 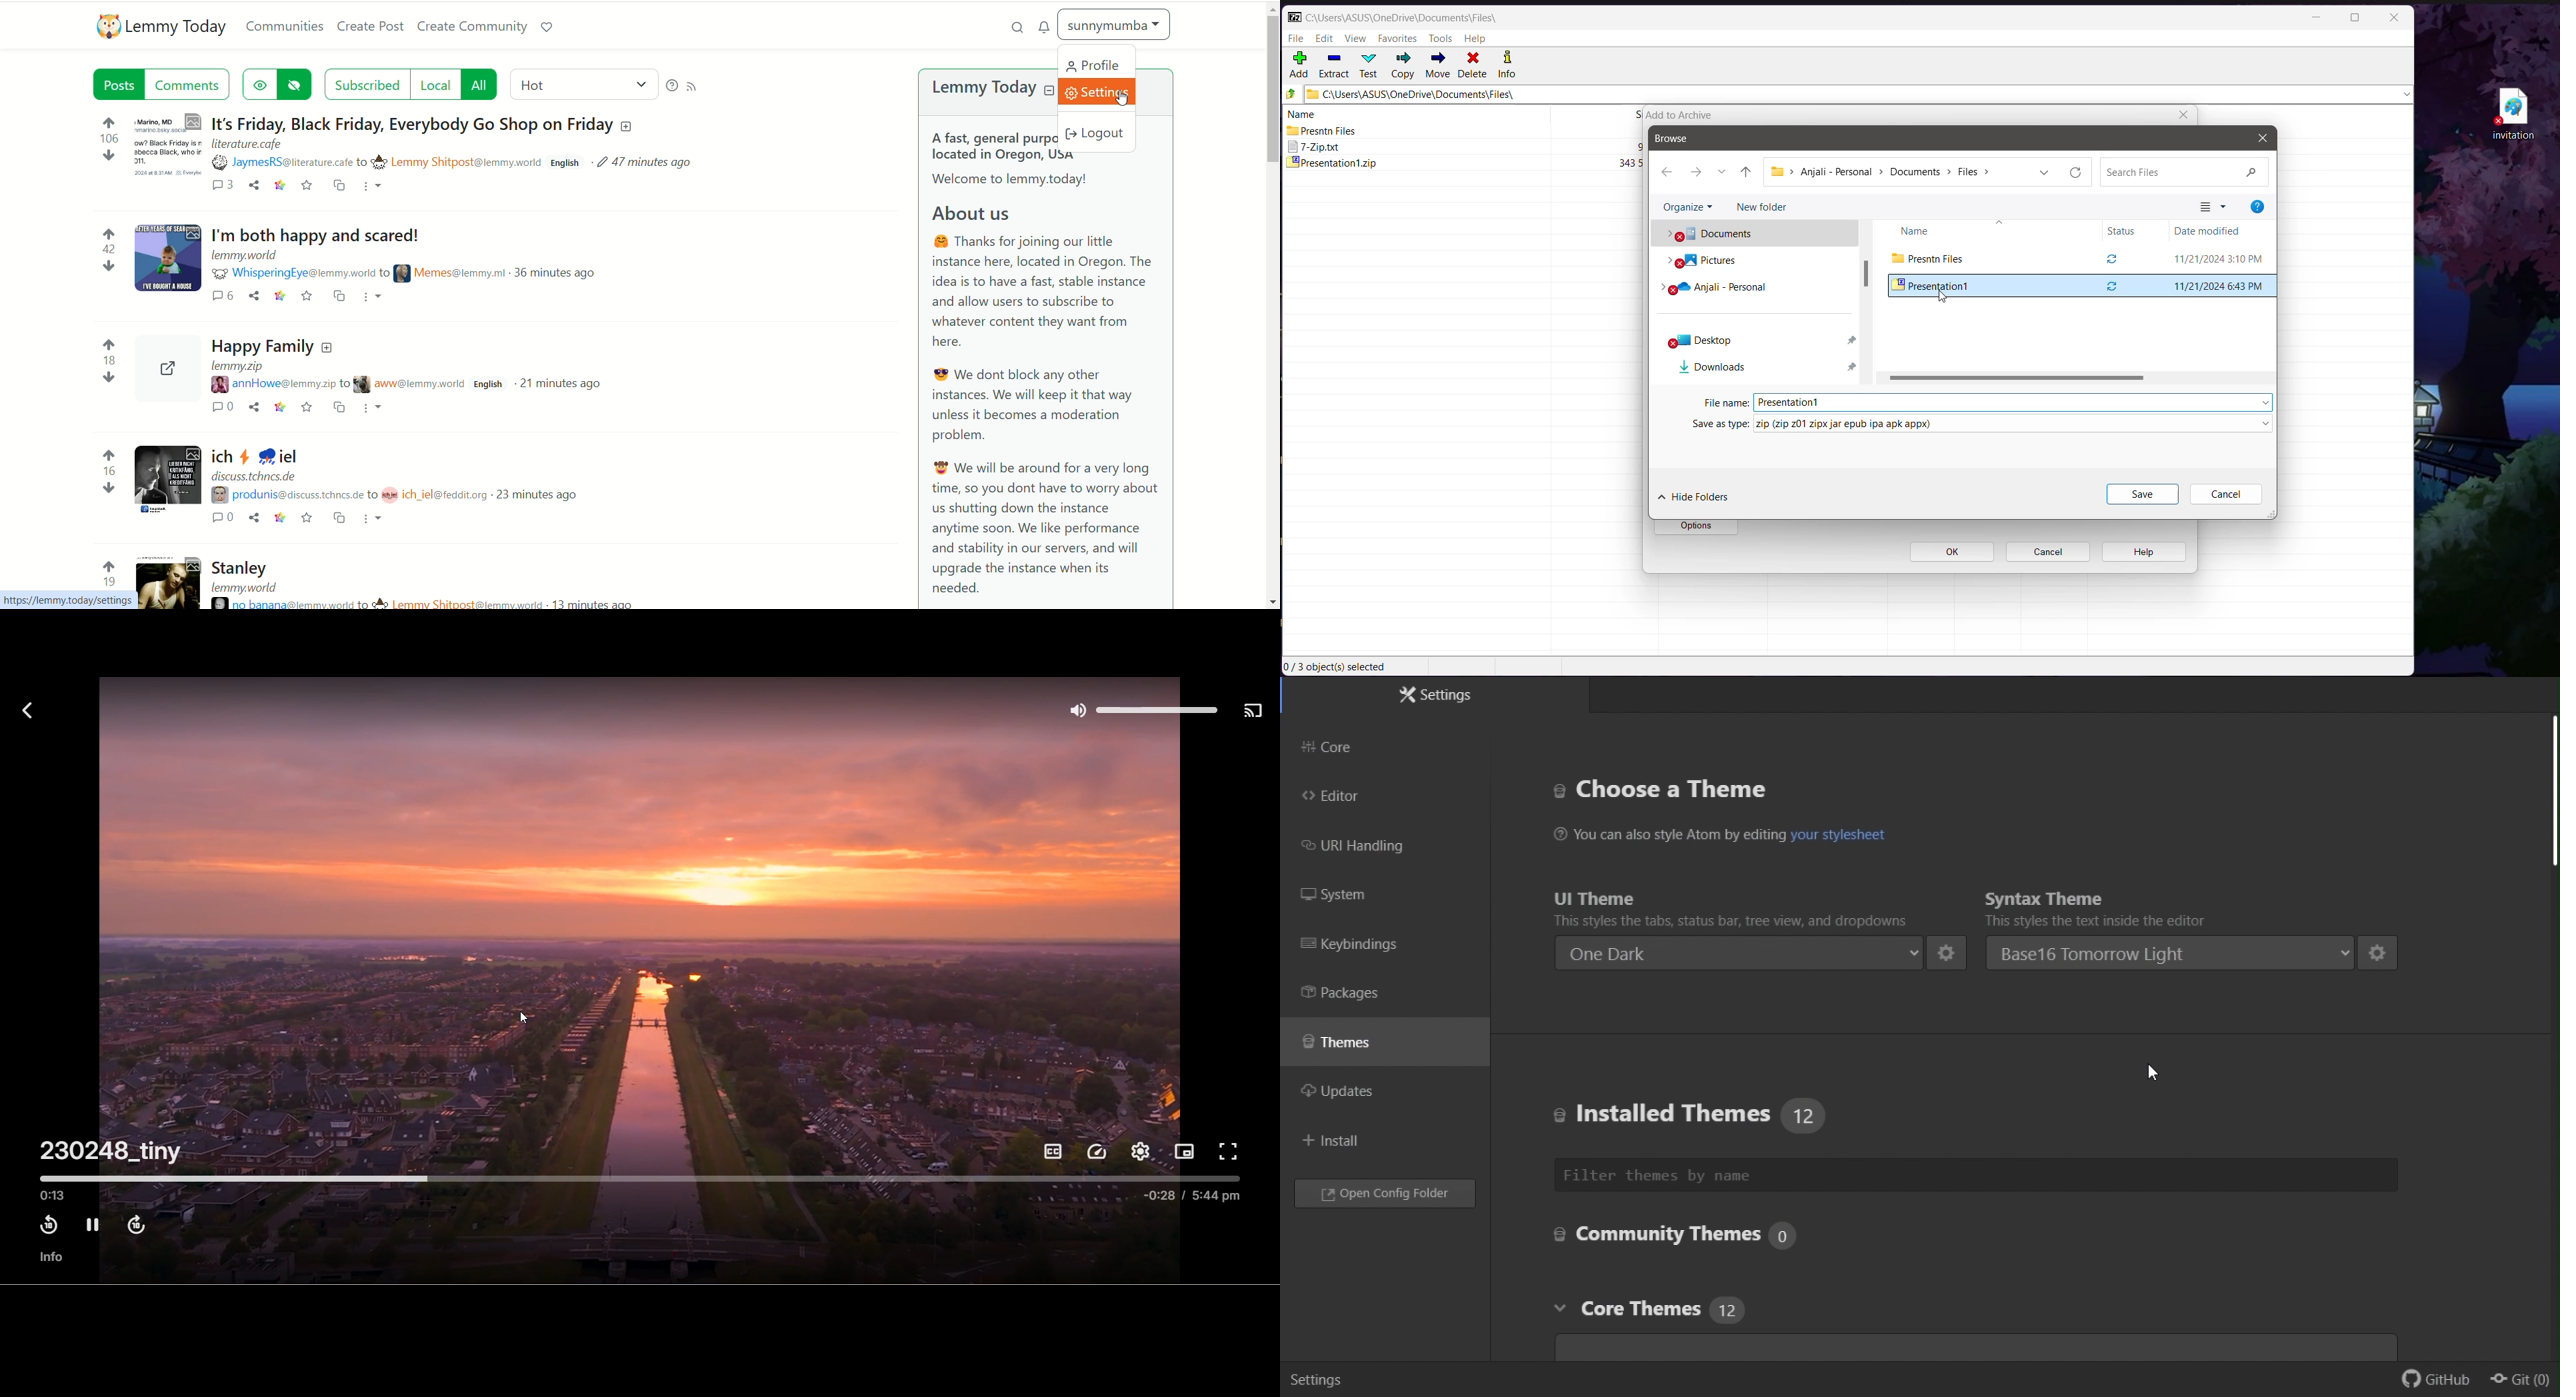 I want to click on collapse, so click(x=1049, y=91).